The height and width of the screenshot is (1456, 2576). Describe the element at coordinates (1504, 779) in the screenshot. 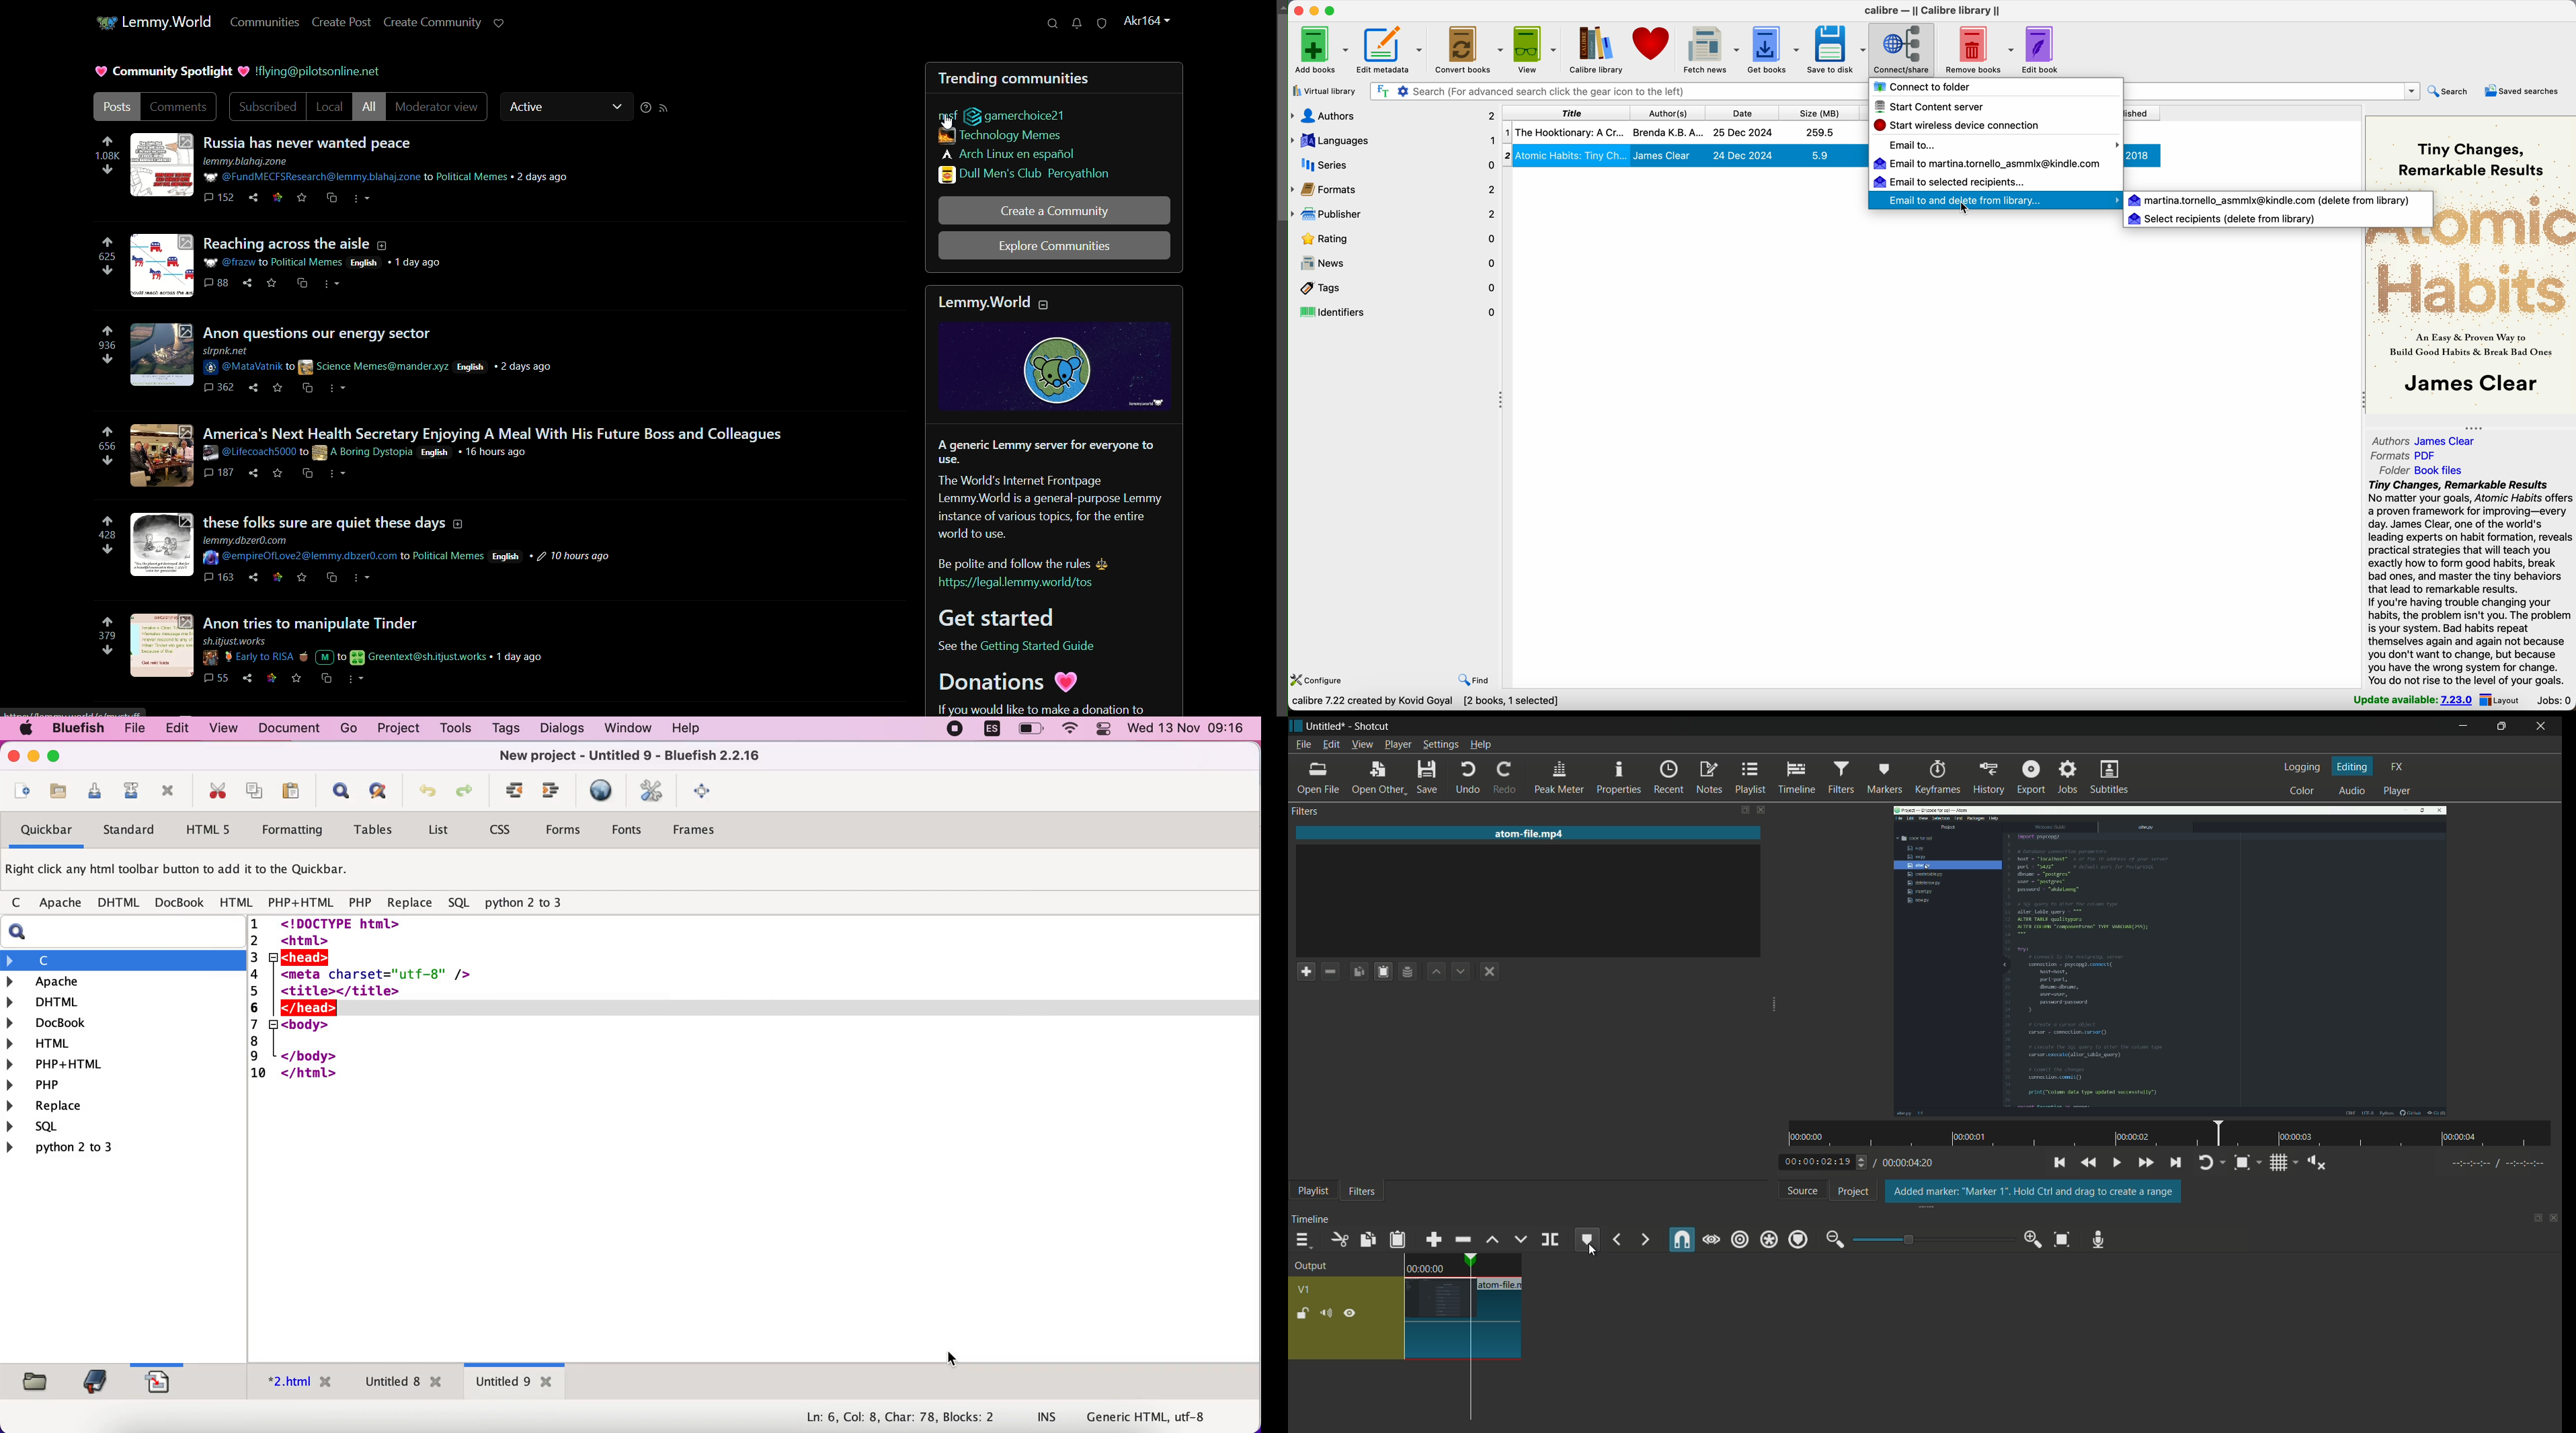

I see `redo` at that location.